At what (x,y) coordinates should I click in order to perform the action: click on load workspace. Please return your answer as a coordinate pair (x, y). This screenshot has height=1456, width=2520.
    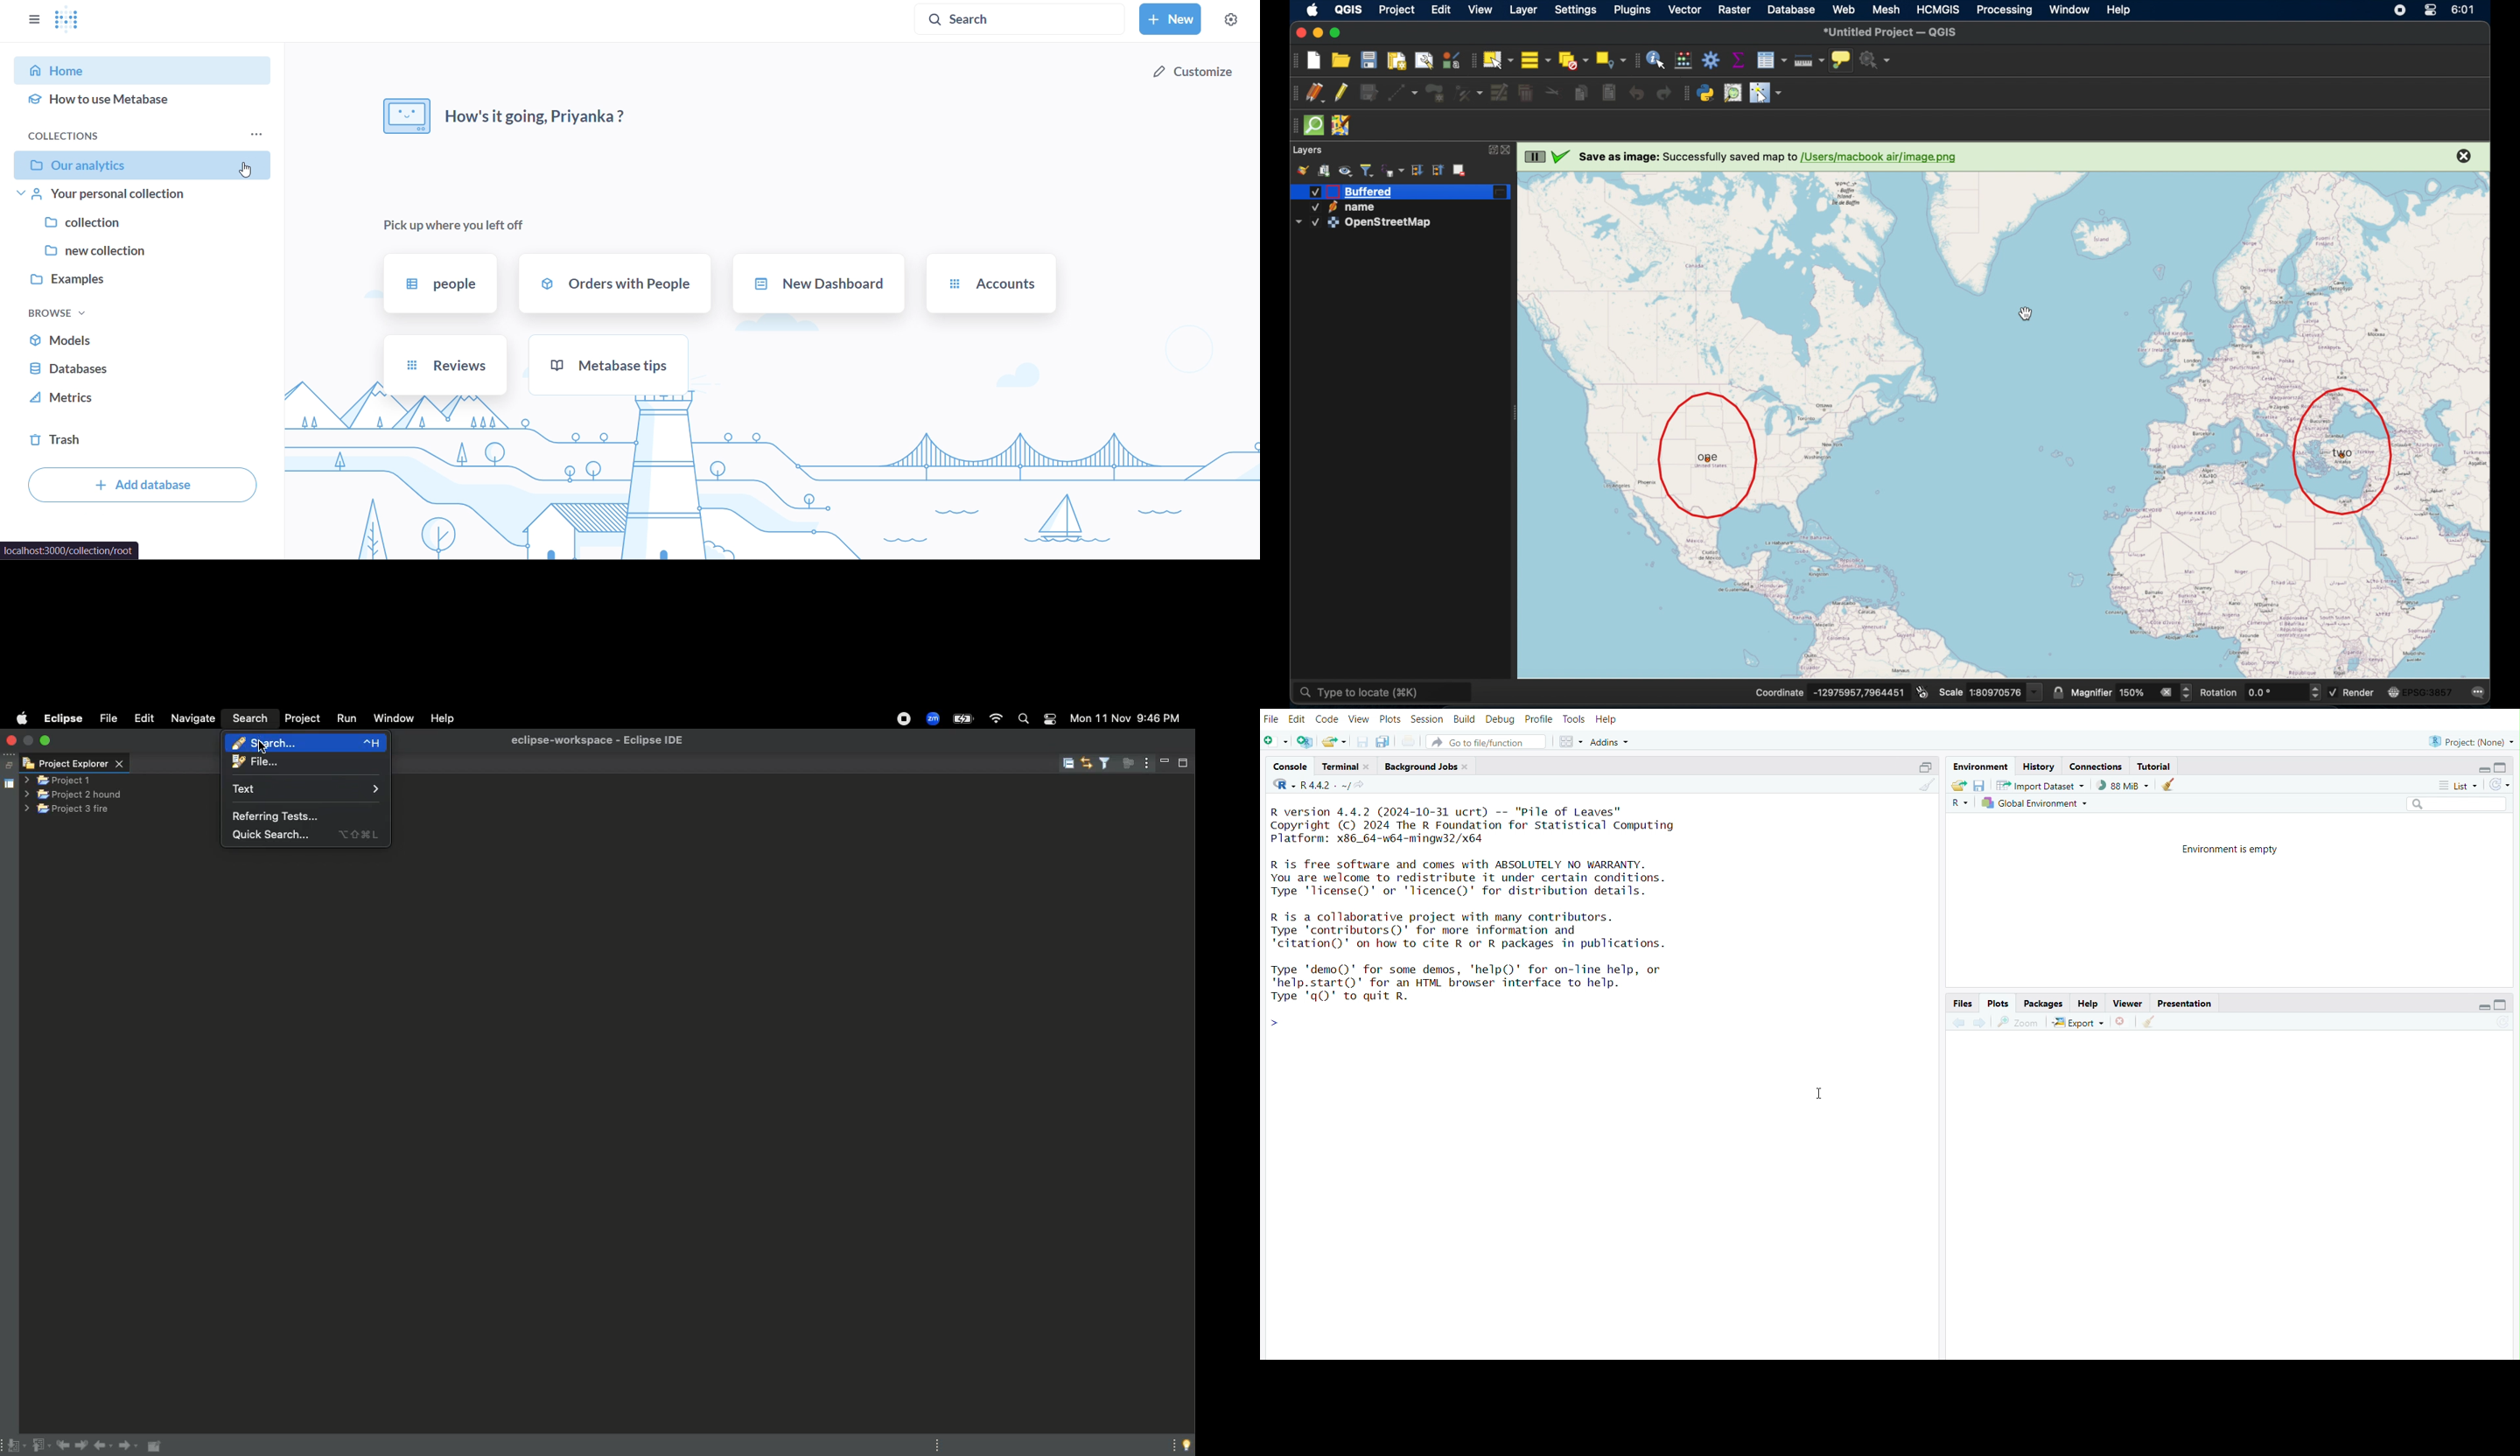
    Looking at the image, I should click on (1957, 786).